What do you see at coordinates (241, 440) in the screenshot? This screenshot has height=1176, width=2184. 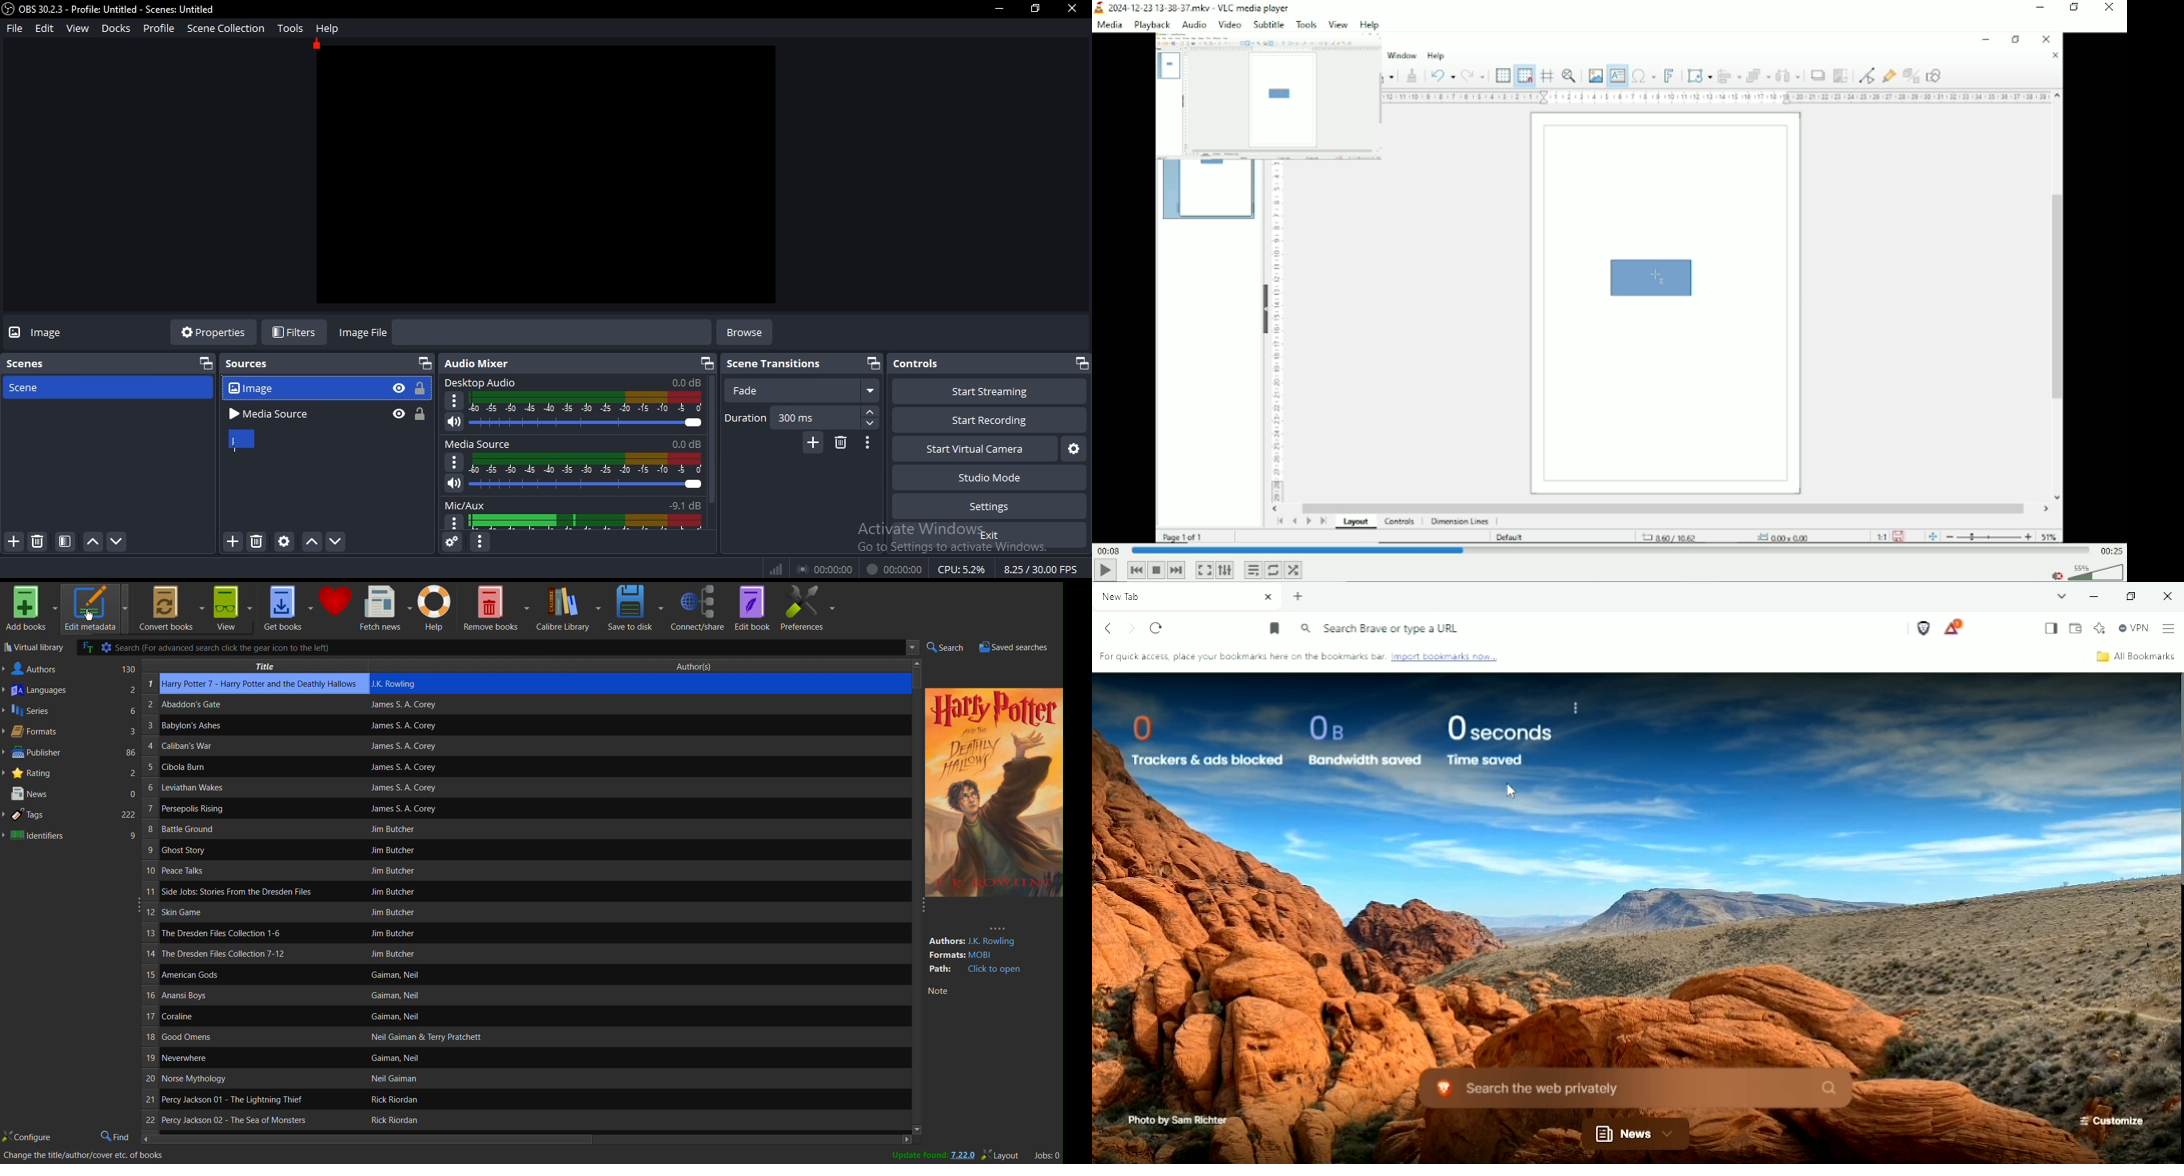 I see `cursor` at bounding box center [241, 440].